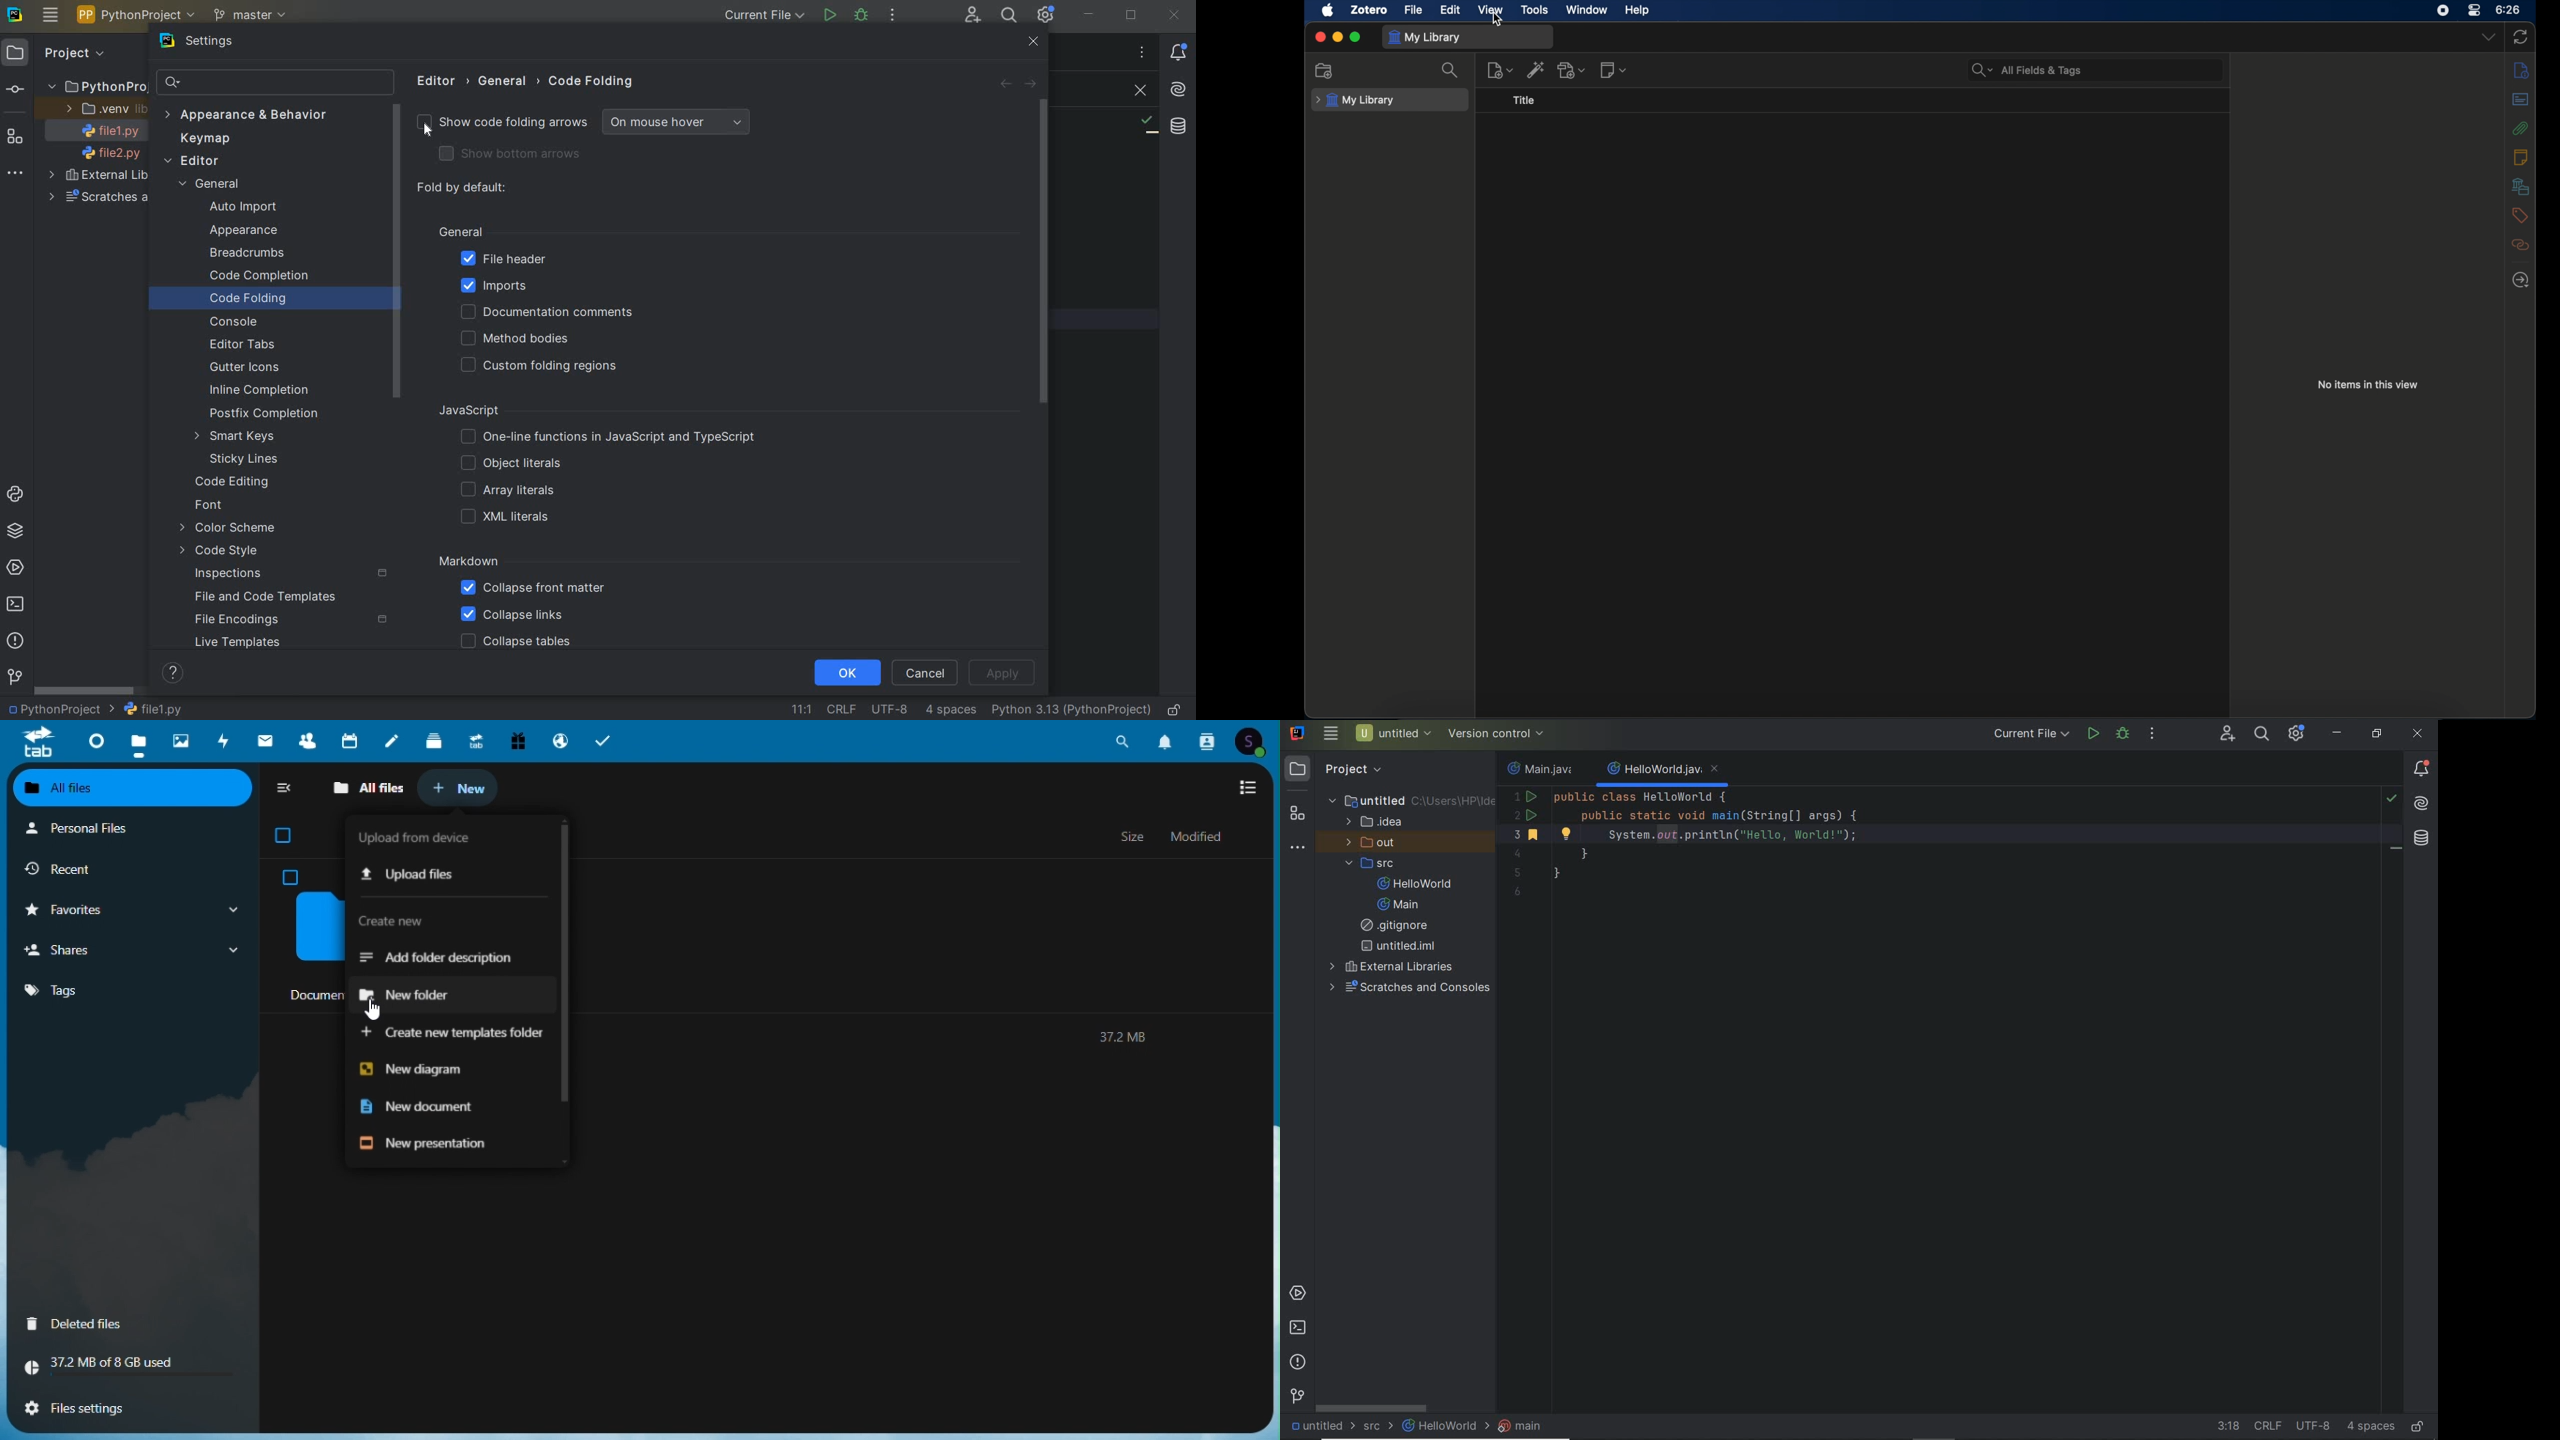  What do you see at coordinates (2520, 215) in the screenshot?
I see `tags` at bounding box center [2520, 215].